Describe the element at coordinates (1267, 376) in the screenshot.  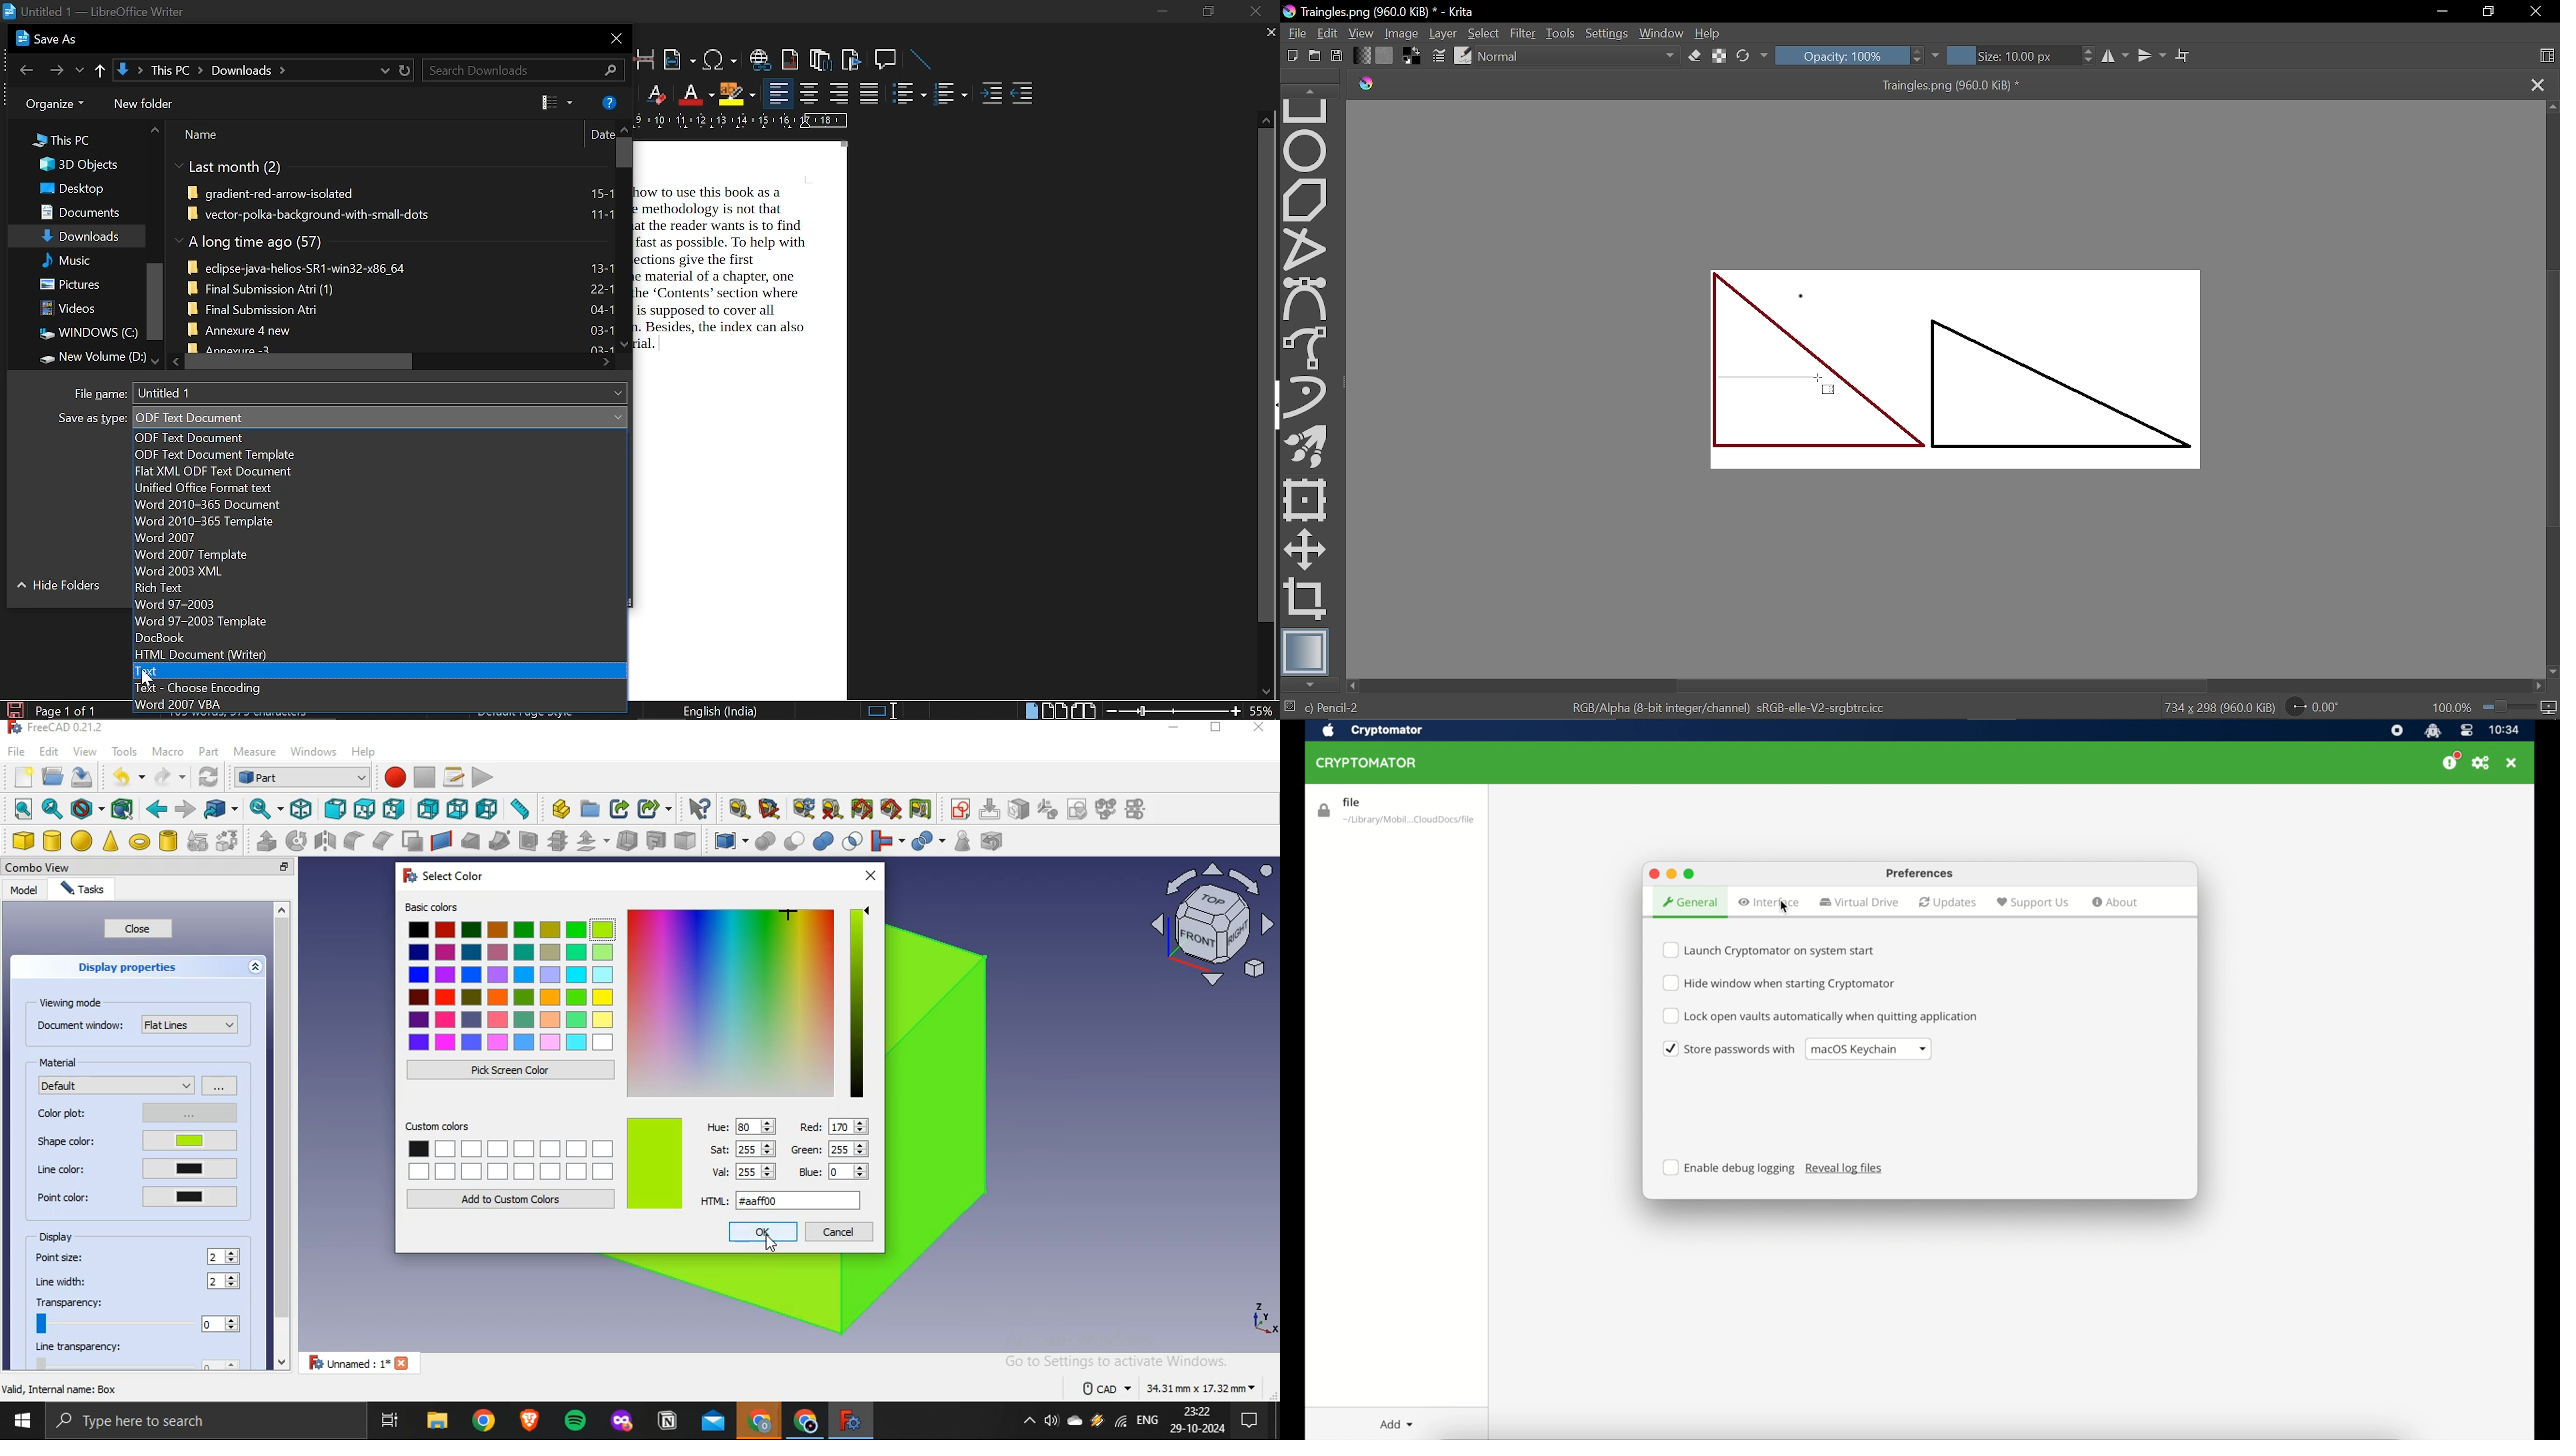
I see `vertically scrollbar` at that location.